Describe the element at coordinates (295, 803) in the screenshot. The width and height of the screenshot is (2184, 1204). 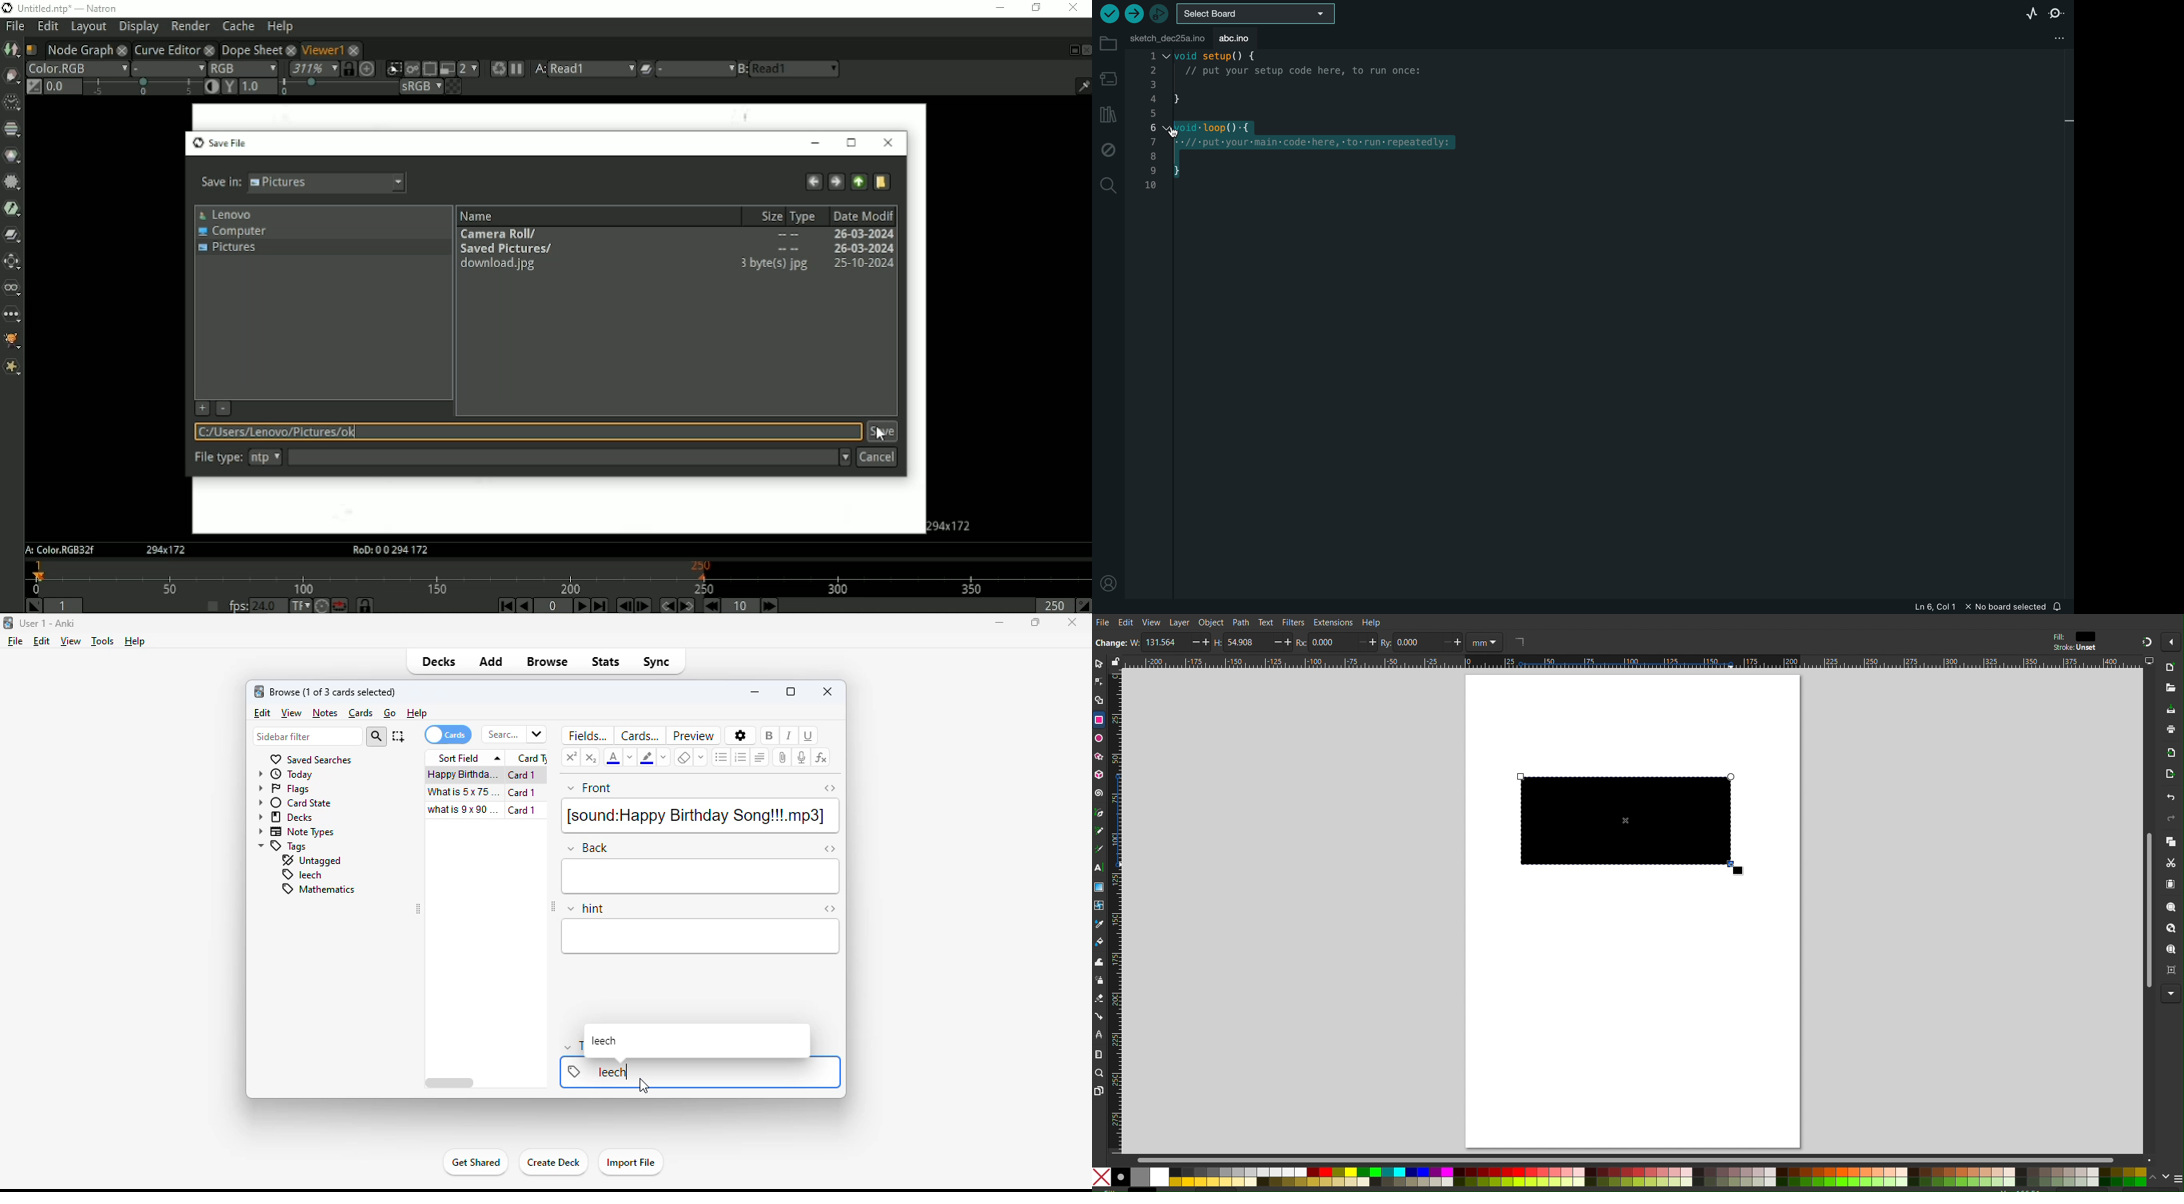
I see `card state` at that location.